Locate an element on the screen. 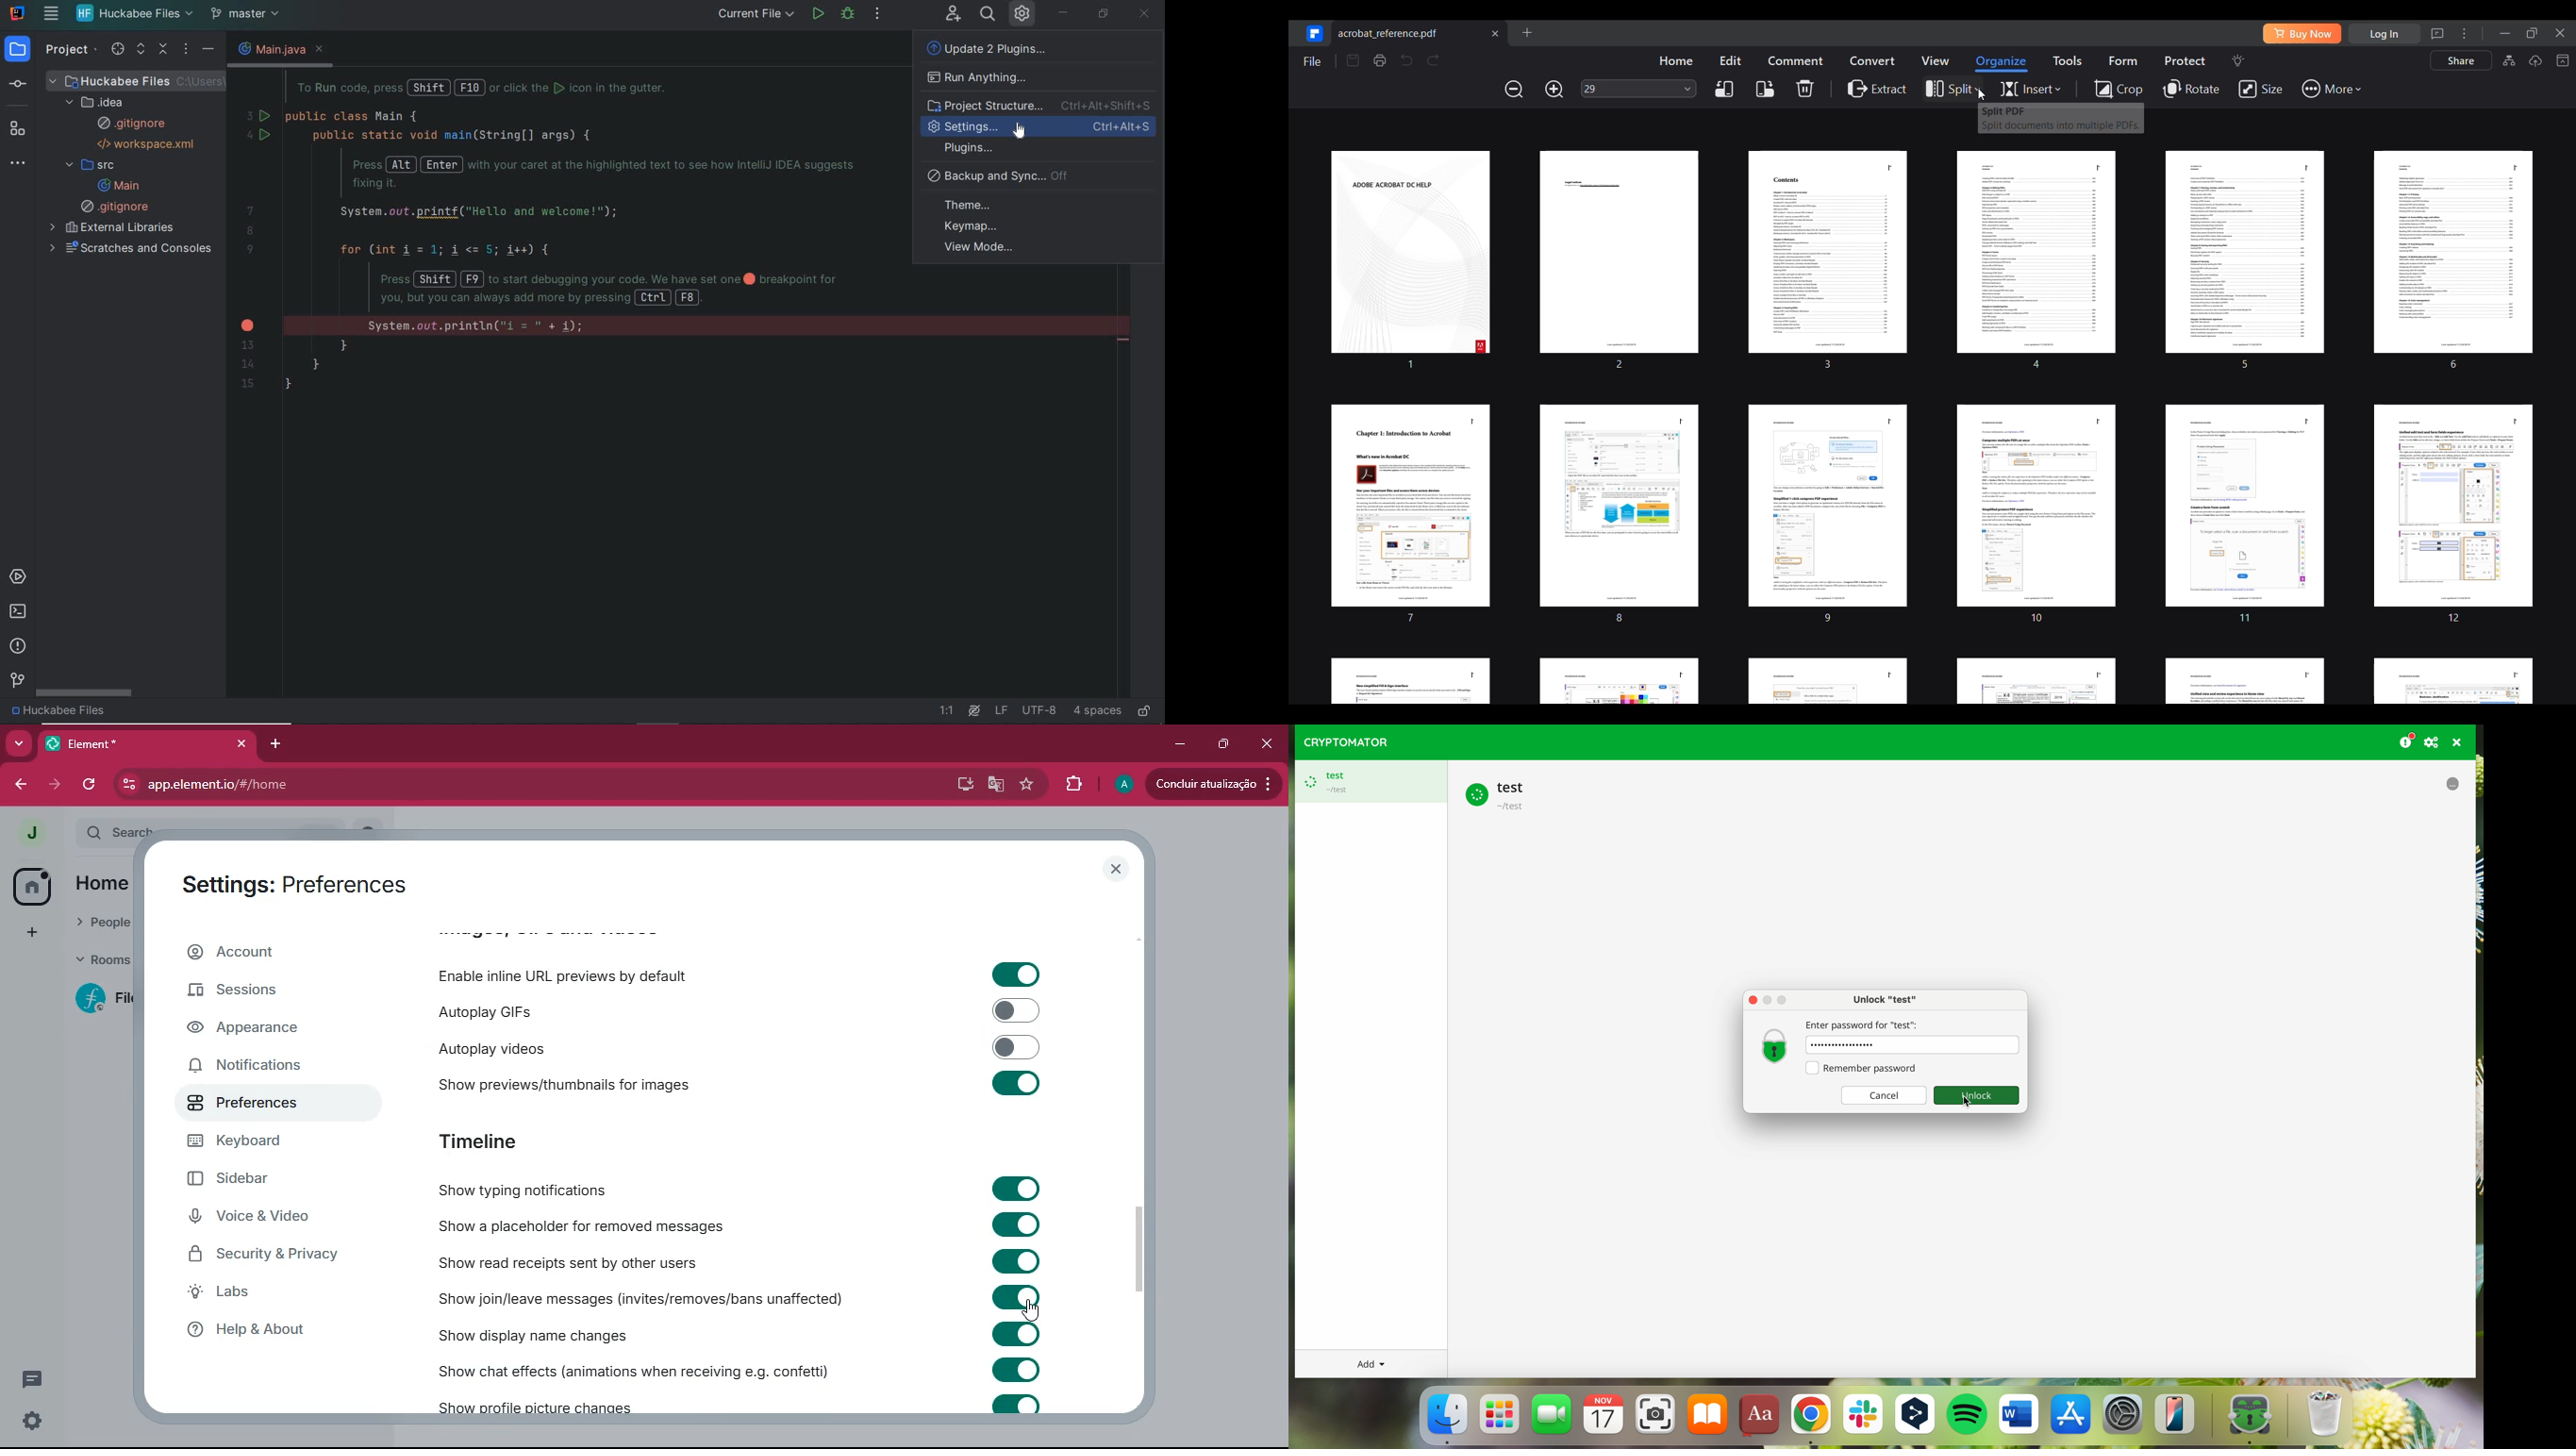 This screenshot has height=1456, width=2576. account is located at coordinates (279, 950).